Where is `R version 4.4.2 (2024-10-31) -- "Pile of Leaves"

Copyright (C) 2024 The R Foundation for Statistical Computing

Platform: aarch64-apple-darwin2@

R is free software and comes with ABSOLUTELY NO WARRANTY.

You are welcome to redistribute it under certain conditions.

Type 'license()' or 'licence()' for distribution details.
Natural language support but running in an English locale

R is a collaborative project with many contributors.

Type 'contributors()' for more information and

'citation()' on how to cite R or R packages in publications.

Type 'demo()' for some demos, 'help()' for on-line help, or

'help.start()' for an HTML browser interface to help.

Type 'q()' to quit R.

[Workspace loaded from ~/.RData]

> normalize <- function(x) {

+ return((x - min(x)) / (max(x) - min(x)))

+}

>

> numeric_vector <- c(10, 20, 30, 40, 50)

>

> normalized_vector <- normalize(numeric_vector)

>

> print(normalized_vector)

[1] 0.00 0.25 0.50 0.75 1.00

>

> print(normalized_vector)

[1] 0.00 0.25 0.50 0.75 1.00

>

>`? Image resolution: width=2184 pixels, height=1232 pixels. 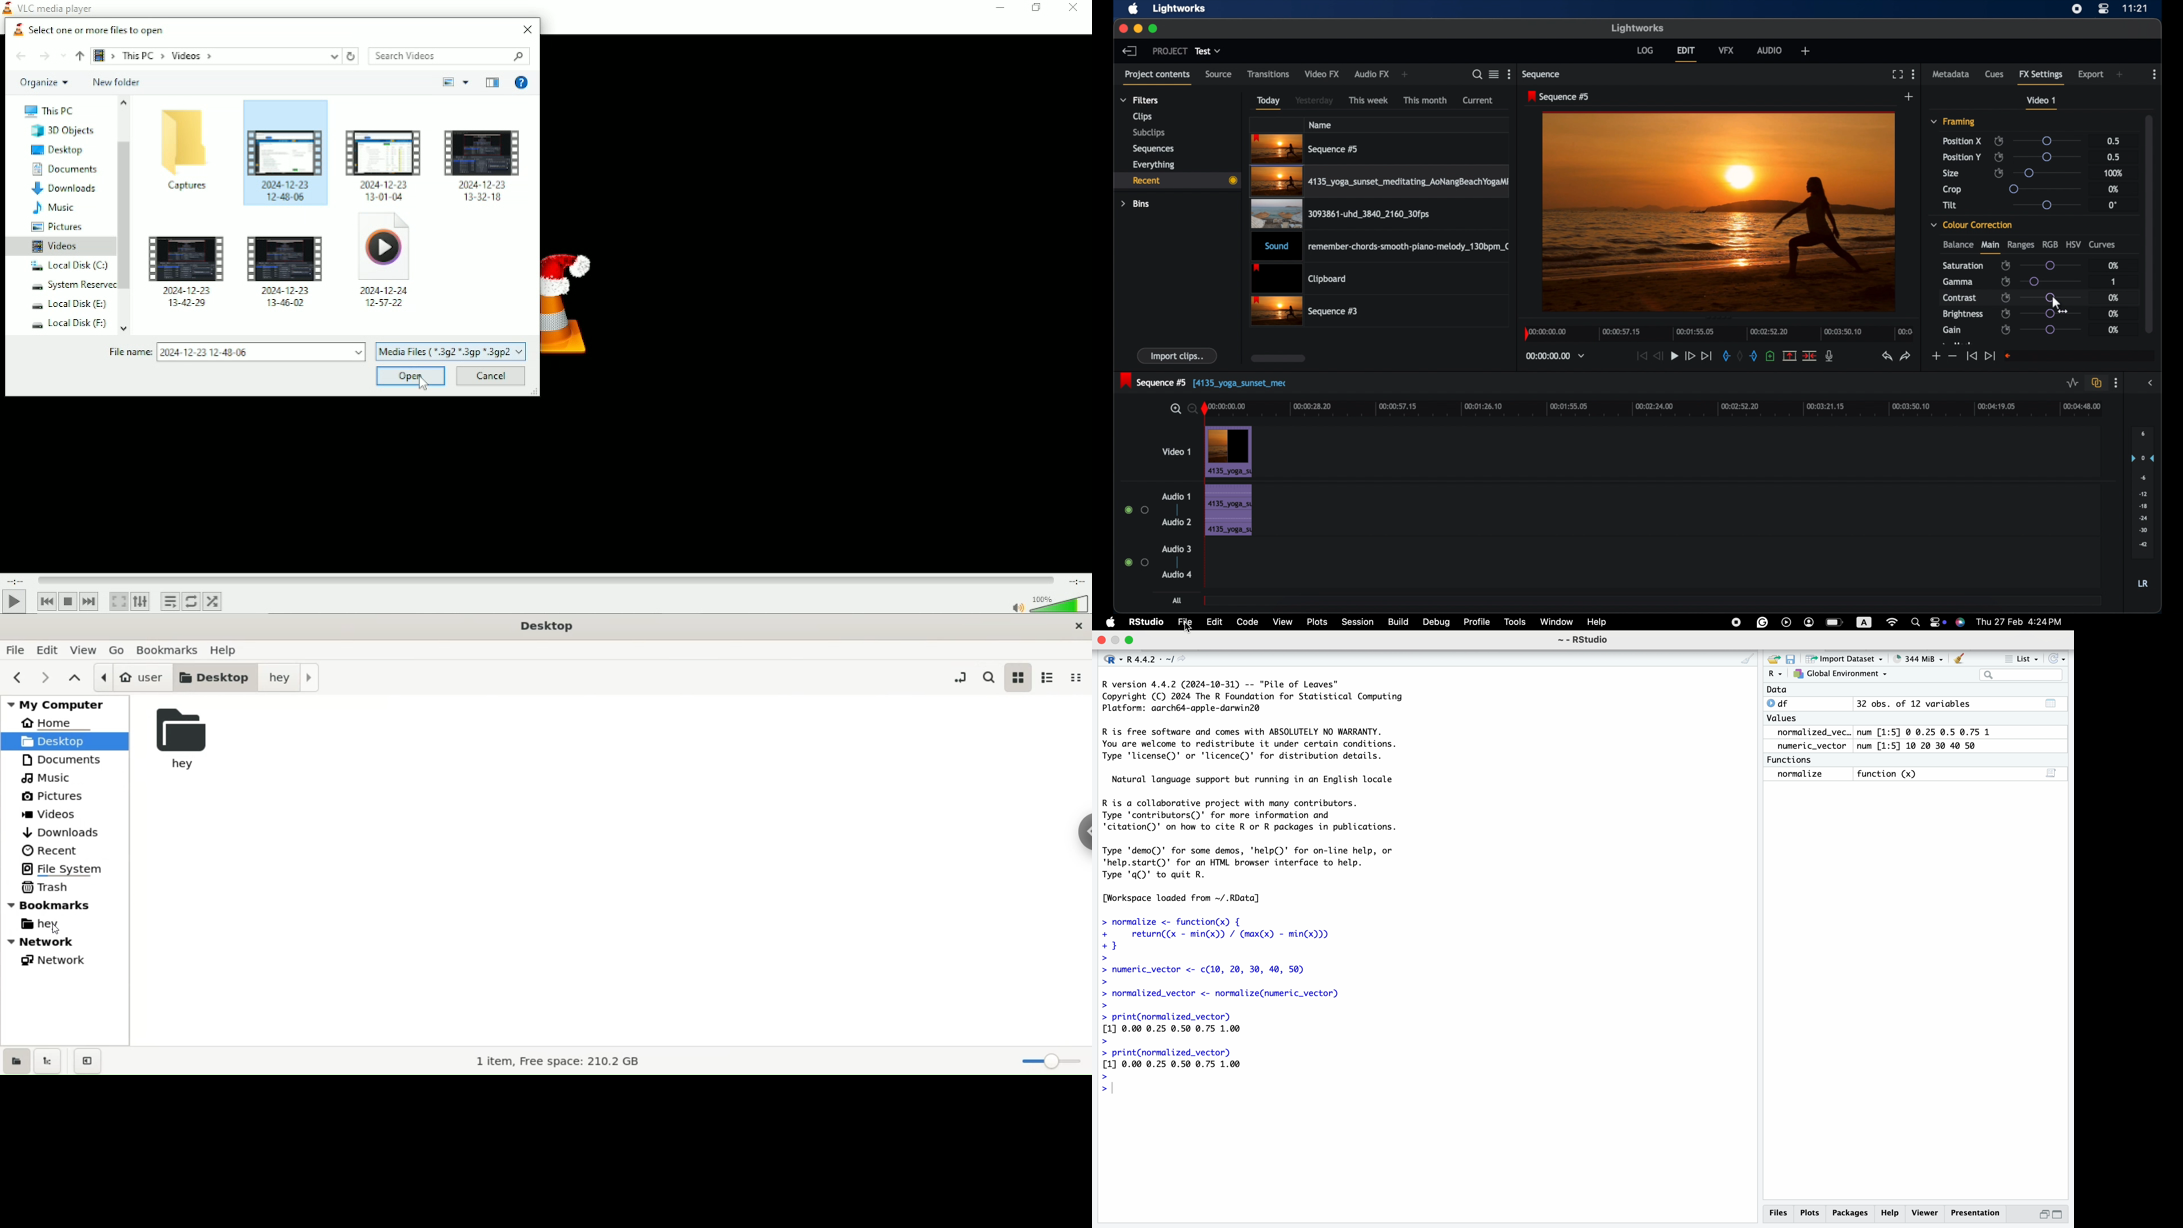
R version 4.4.2 (2024-10-31) -- "Pile of Leaves"

Copyright (C) 2024 The R Foundation for Statistical Computing

Platform: aarch64-apple-darwin2@

R is free software and comes with ABSOLUTELY NO WARRANTY.

You are welcome to redistribute it under certain conditions.

Type 'license()' or 'licence()' for distribution details.
Natural language support but running in an English locale

R is a collaborative project with many contributors.

Type 'contributors()' for more information and

'citation()' on how to cite R or R packages in publications.

Type 'demo()' for some demos, 'help()' for on-line help, or

'help.start()' for an HTML browser interface to help.

Type 'q()' to quit R.

[Workspace loaded from ~/.RData]

> normalize <- function(x) {

+ return((x - min(x)) / (max(x) - min(x)))

+}

>

> numeric_vector <- c(10, 20, 30, 40, 50)

>

> normalized_vector <- normalize(numeric_vector)

>

> print(normalized_vector)

[1] 0.00 0.25 0.50 0.75 1.00

>

> print(normalized_vector)

[1] 0.00 0.25 0.50 0.75 1.00

>

> is located at coordinates (1254, 891).